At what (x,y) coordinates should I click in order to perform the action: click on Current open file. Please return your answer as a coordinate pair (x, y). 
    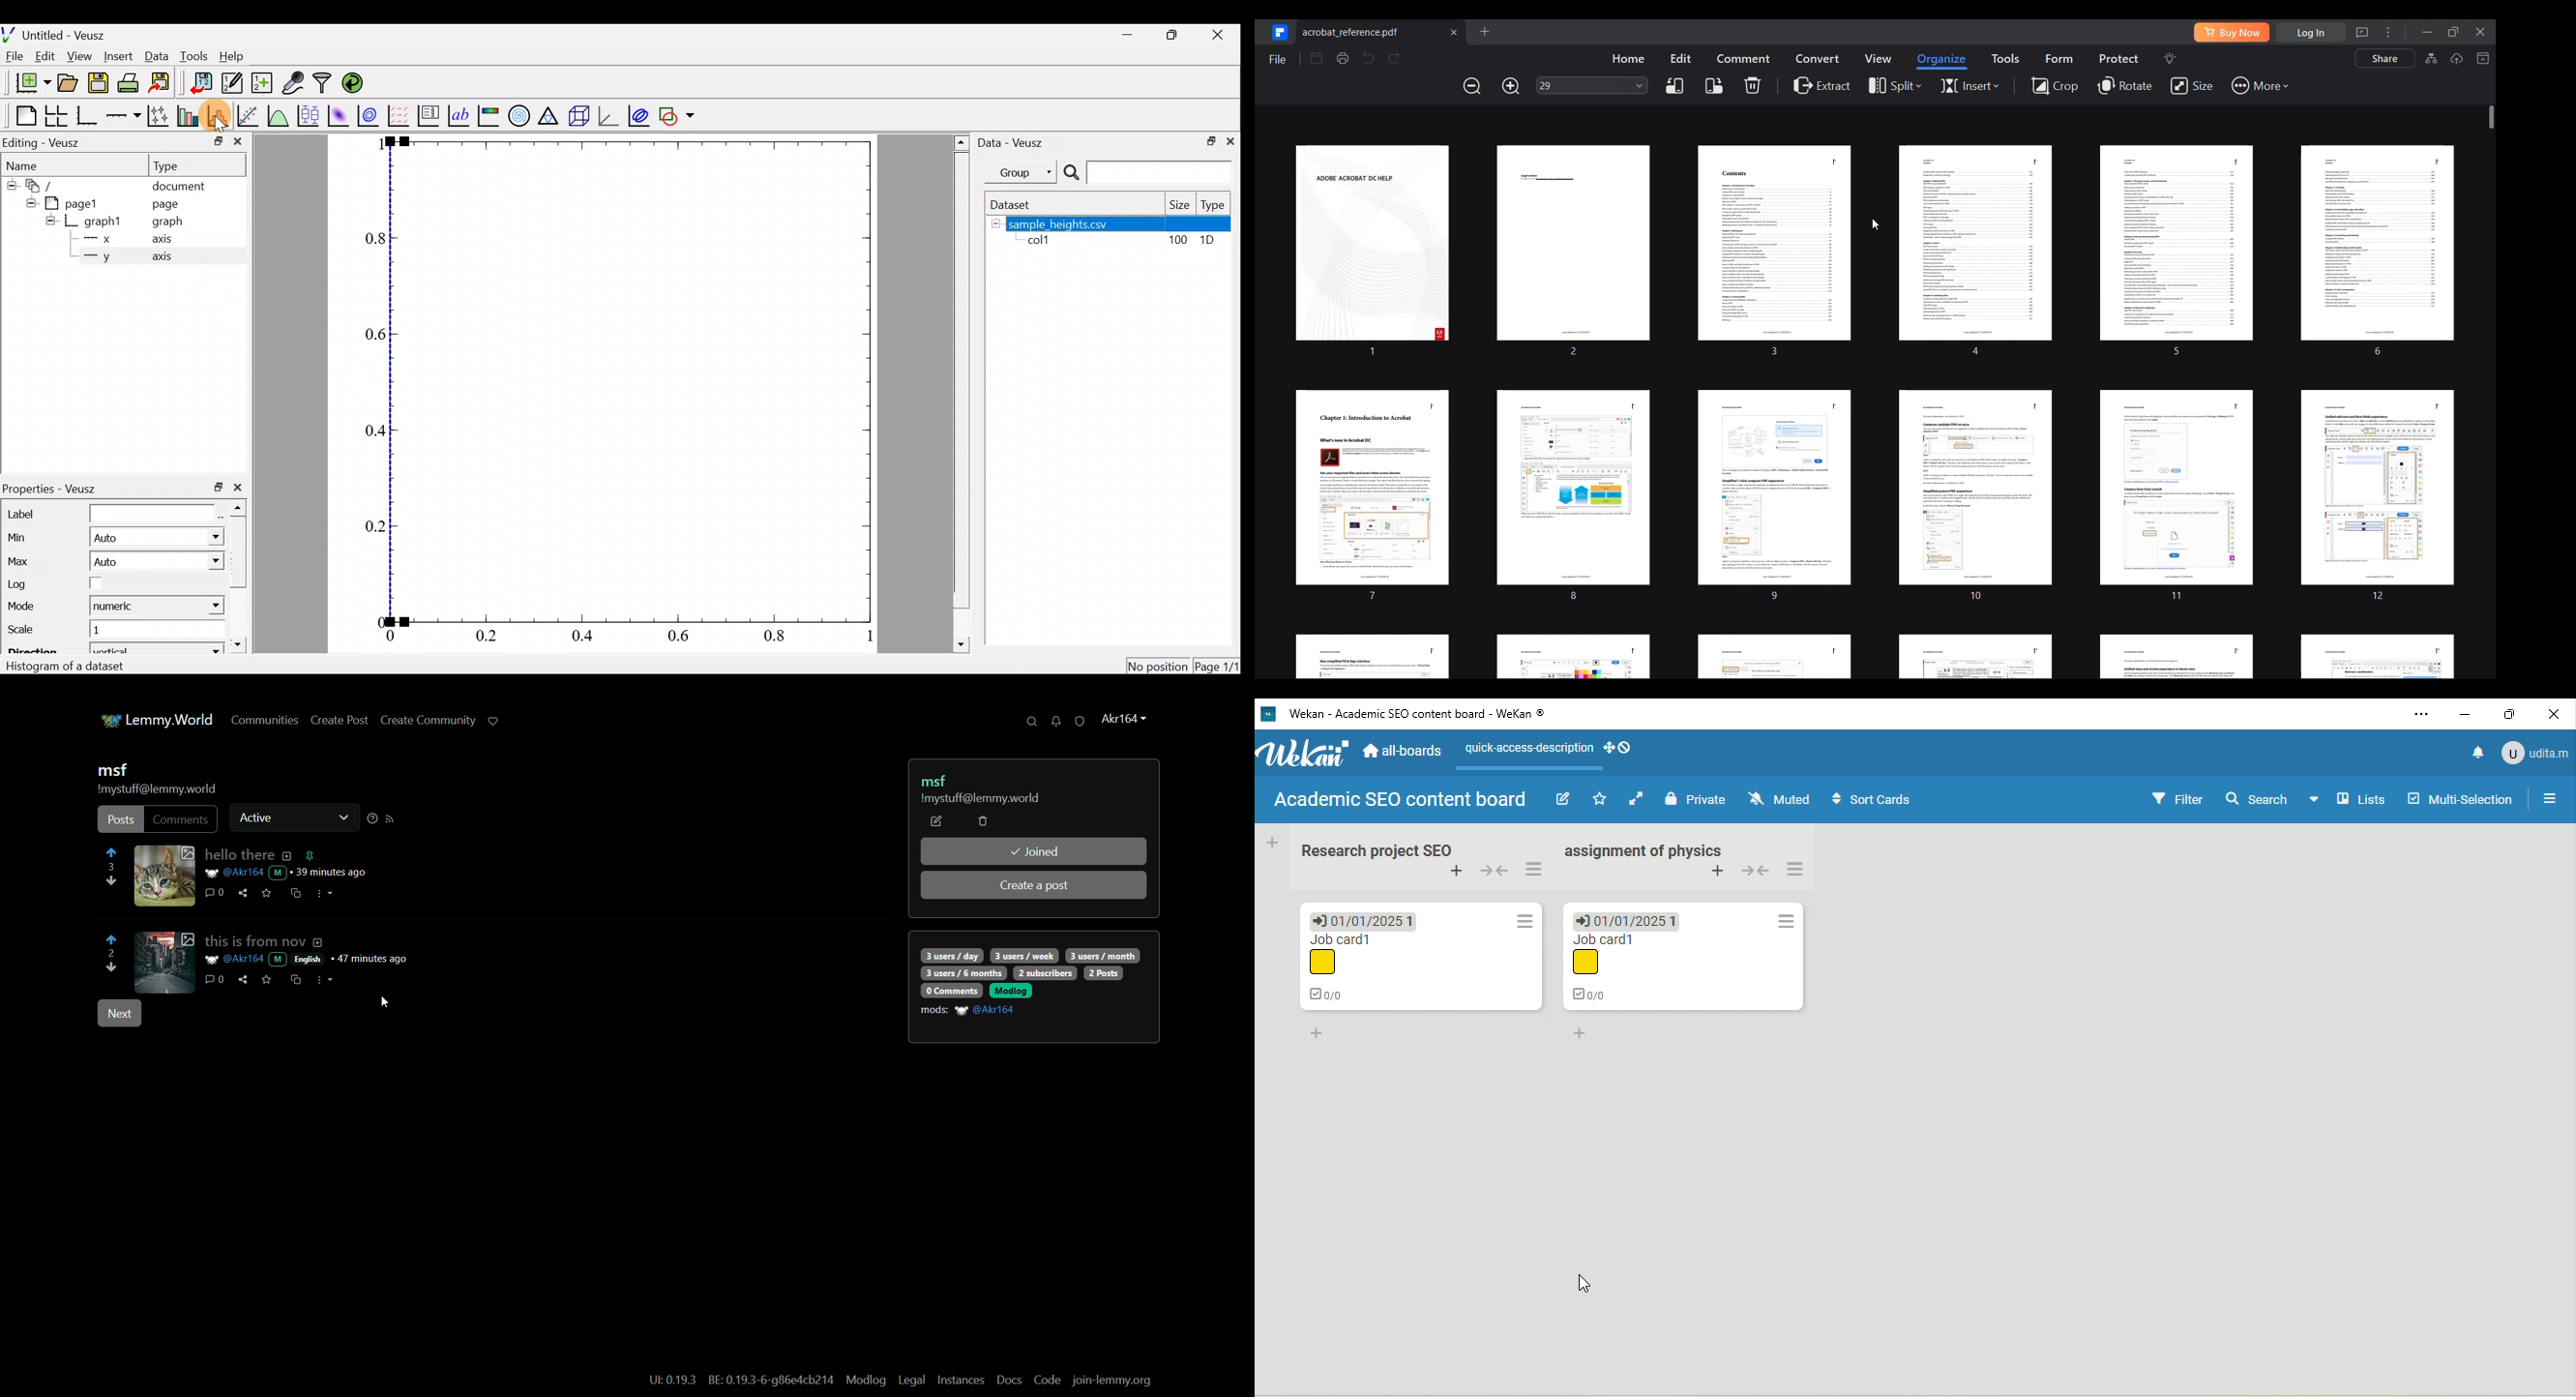
    Looking at the image, I should click on (1382, 31).